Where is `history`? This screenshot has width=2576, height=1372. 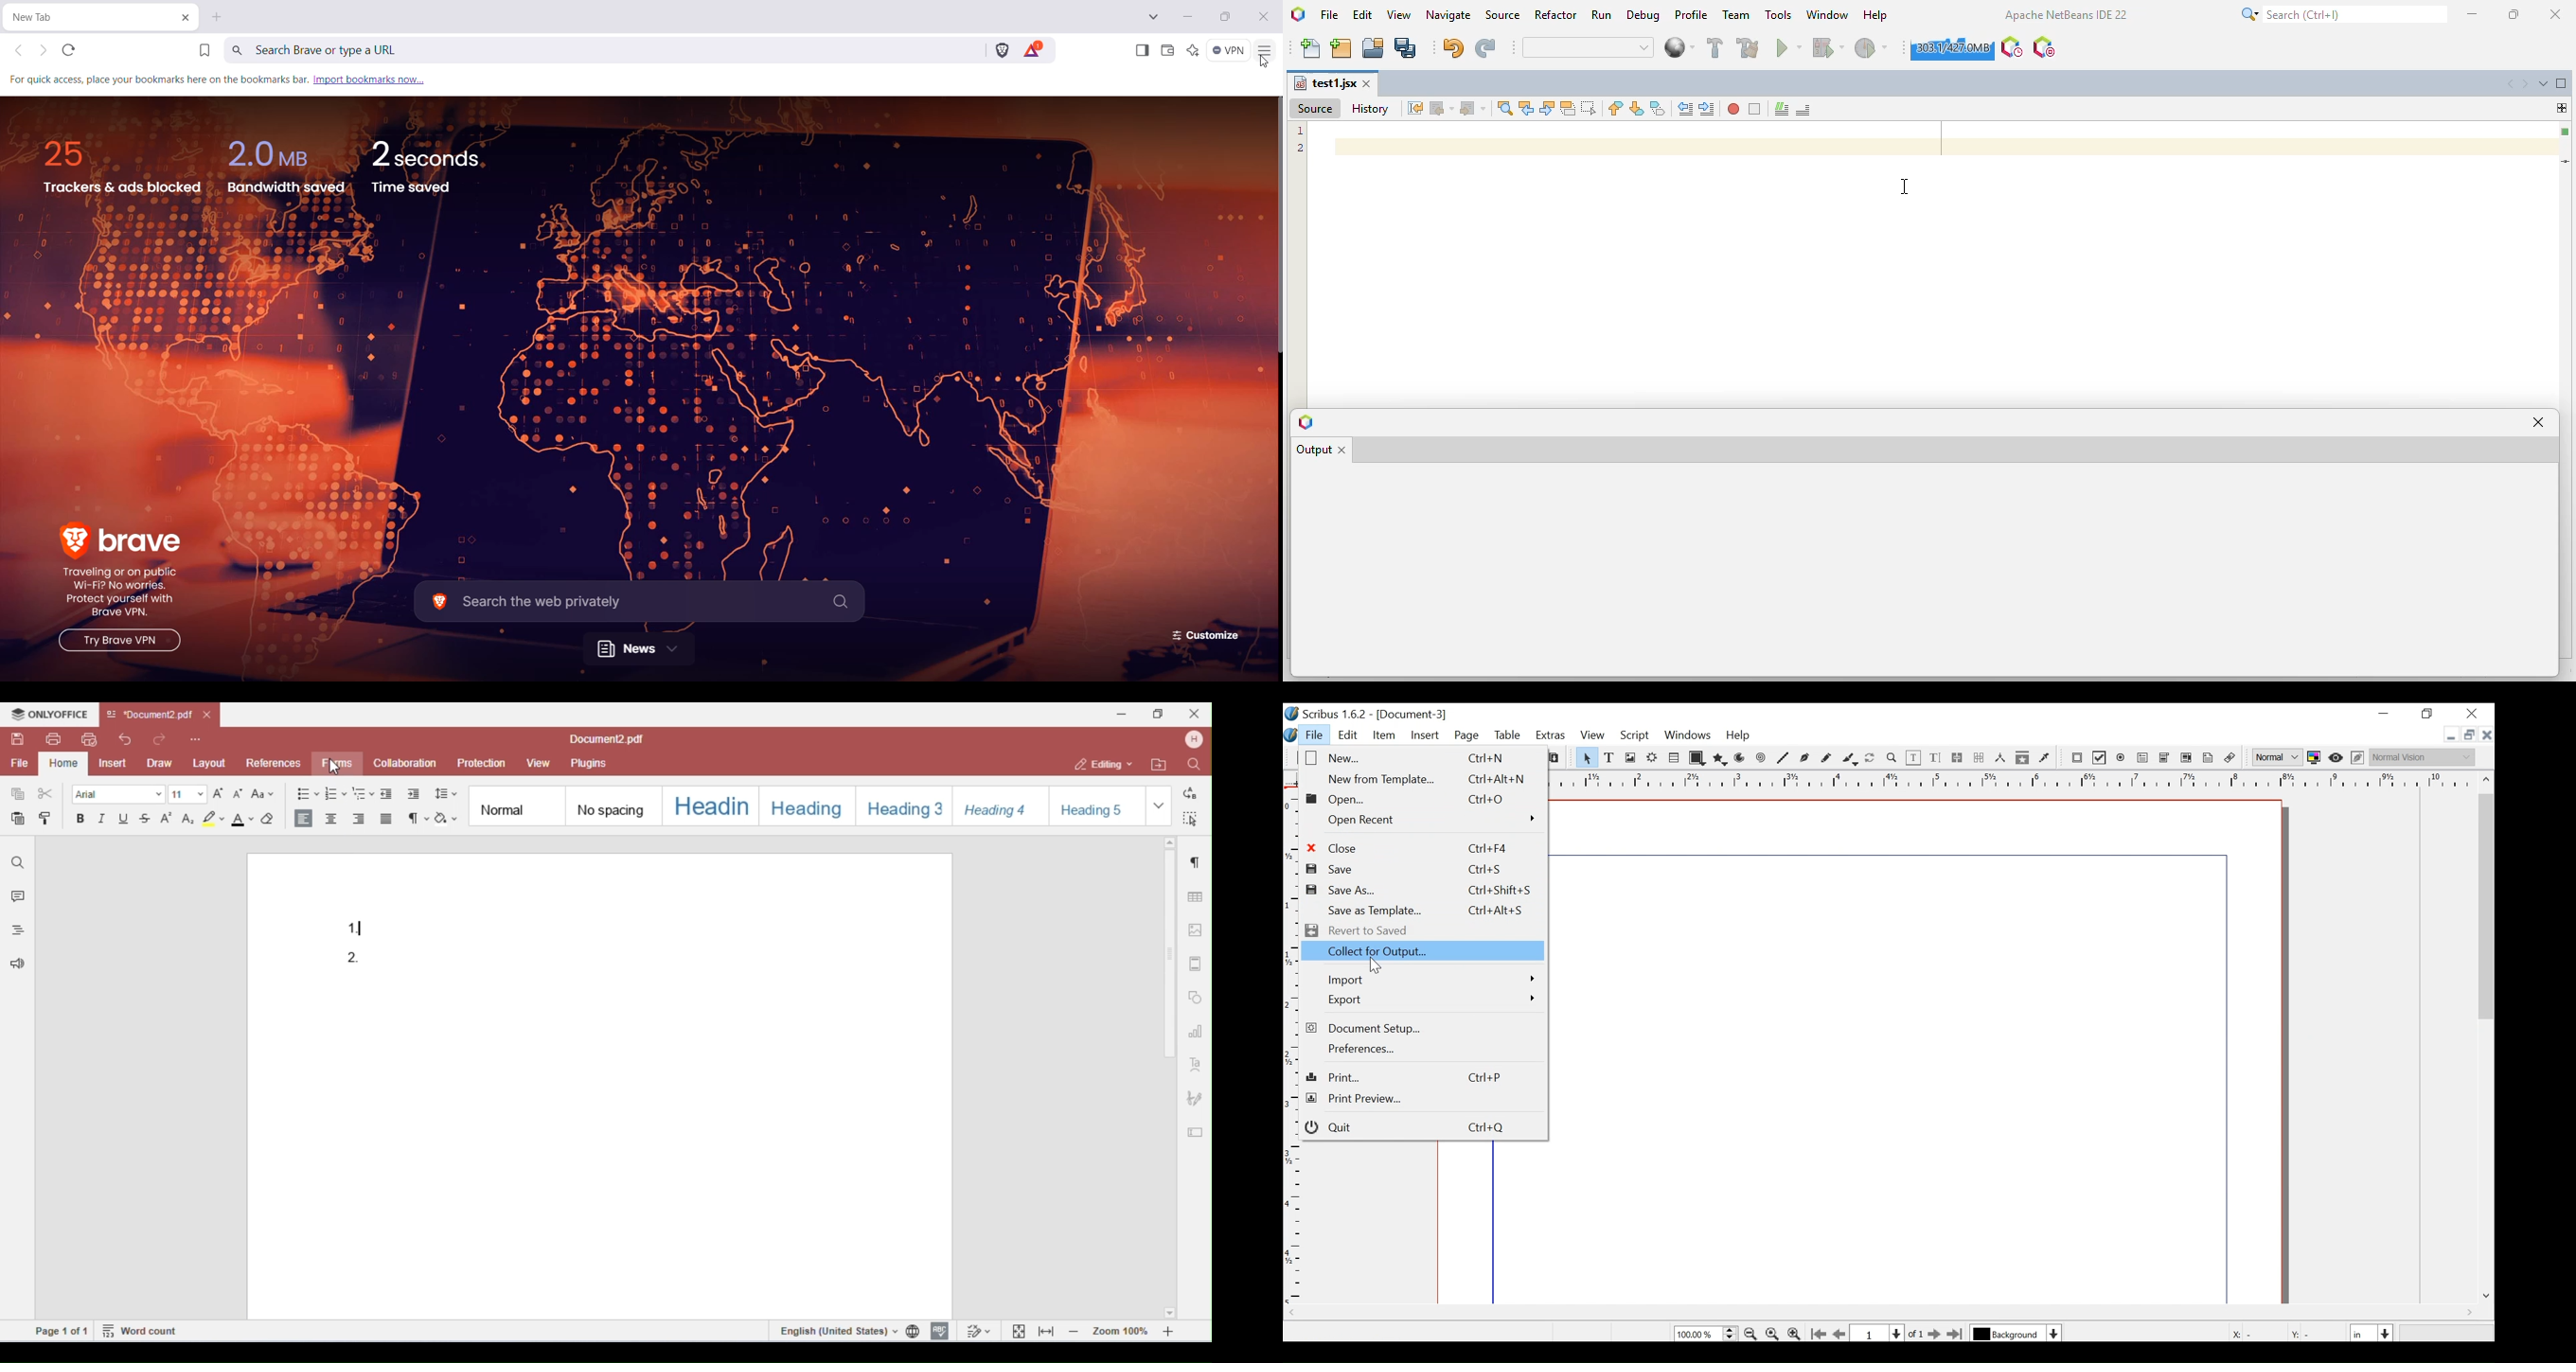 history is located at coordinates (1370, 109).